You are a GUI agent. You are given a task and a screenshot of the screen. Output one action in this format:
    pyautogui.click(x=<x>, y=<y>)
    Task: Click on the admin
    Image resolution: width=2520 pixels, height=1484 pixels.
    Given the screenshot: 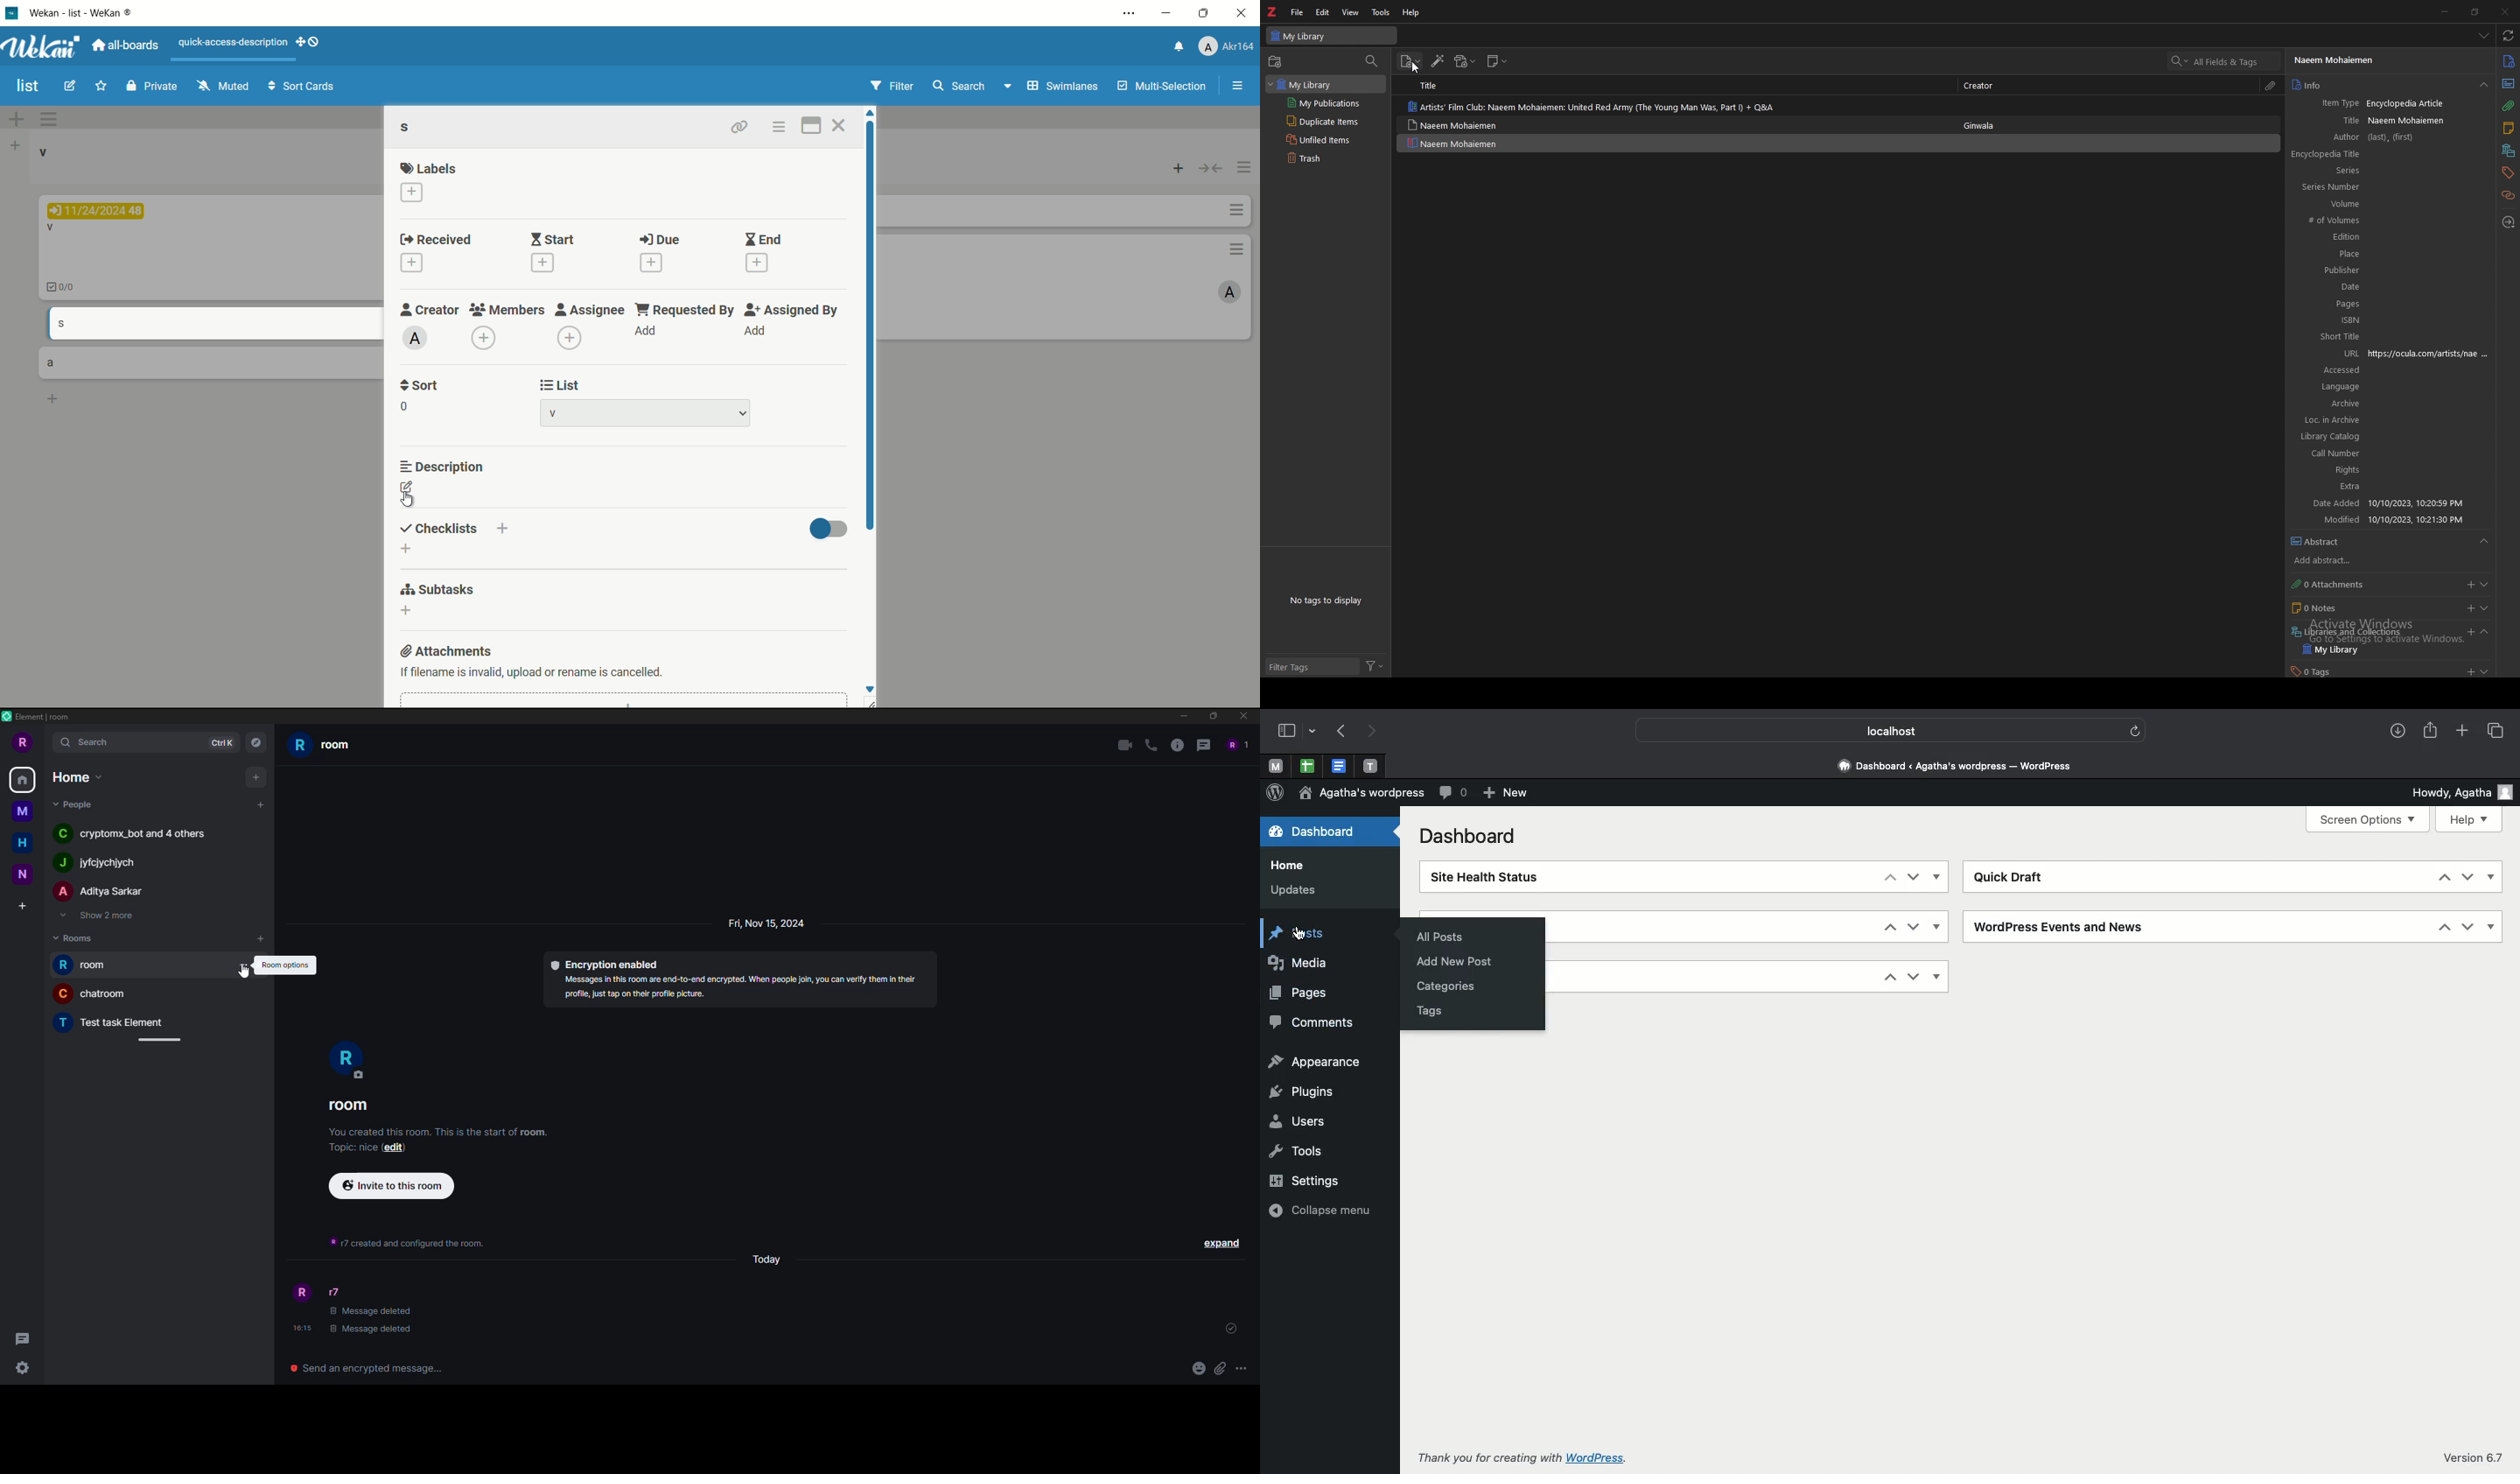 What is the action you would take?
    pyautogui.click(x=414, y=339)
    